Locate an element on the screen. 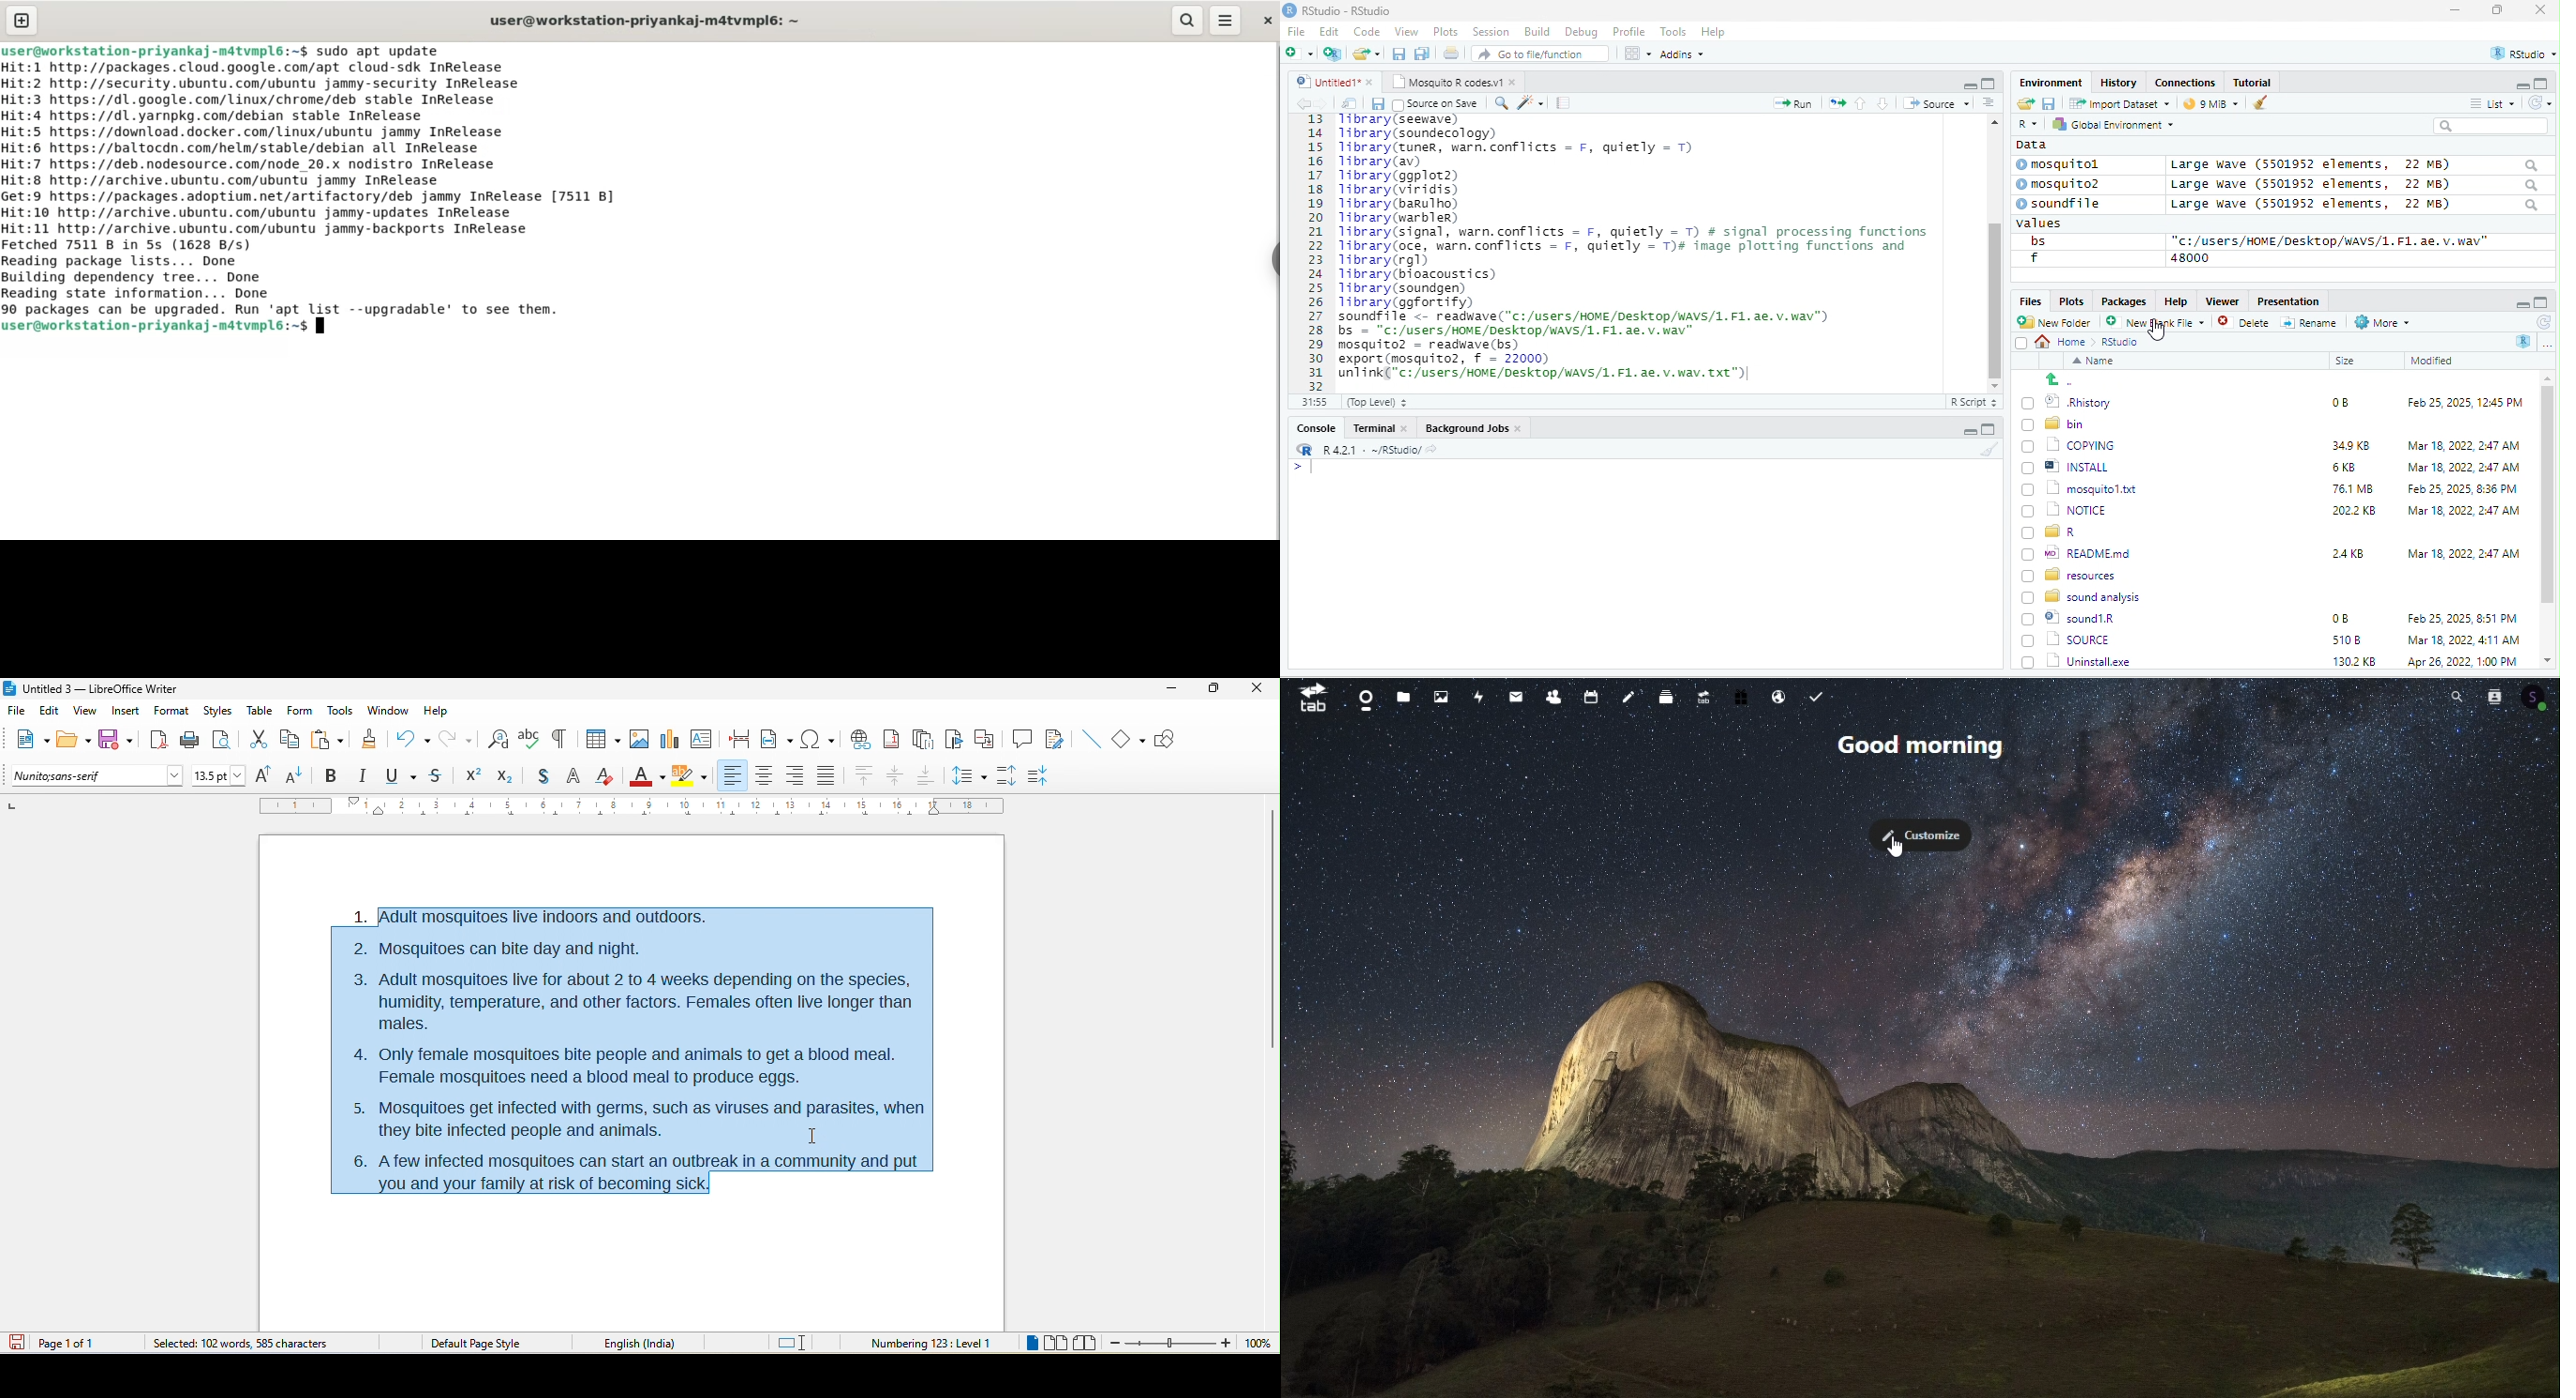  format is located at coordinates (172, 712).